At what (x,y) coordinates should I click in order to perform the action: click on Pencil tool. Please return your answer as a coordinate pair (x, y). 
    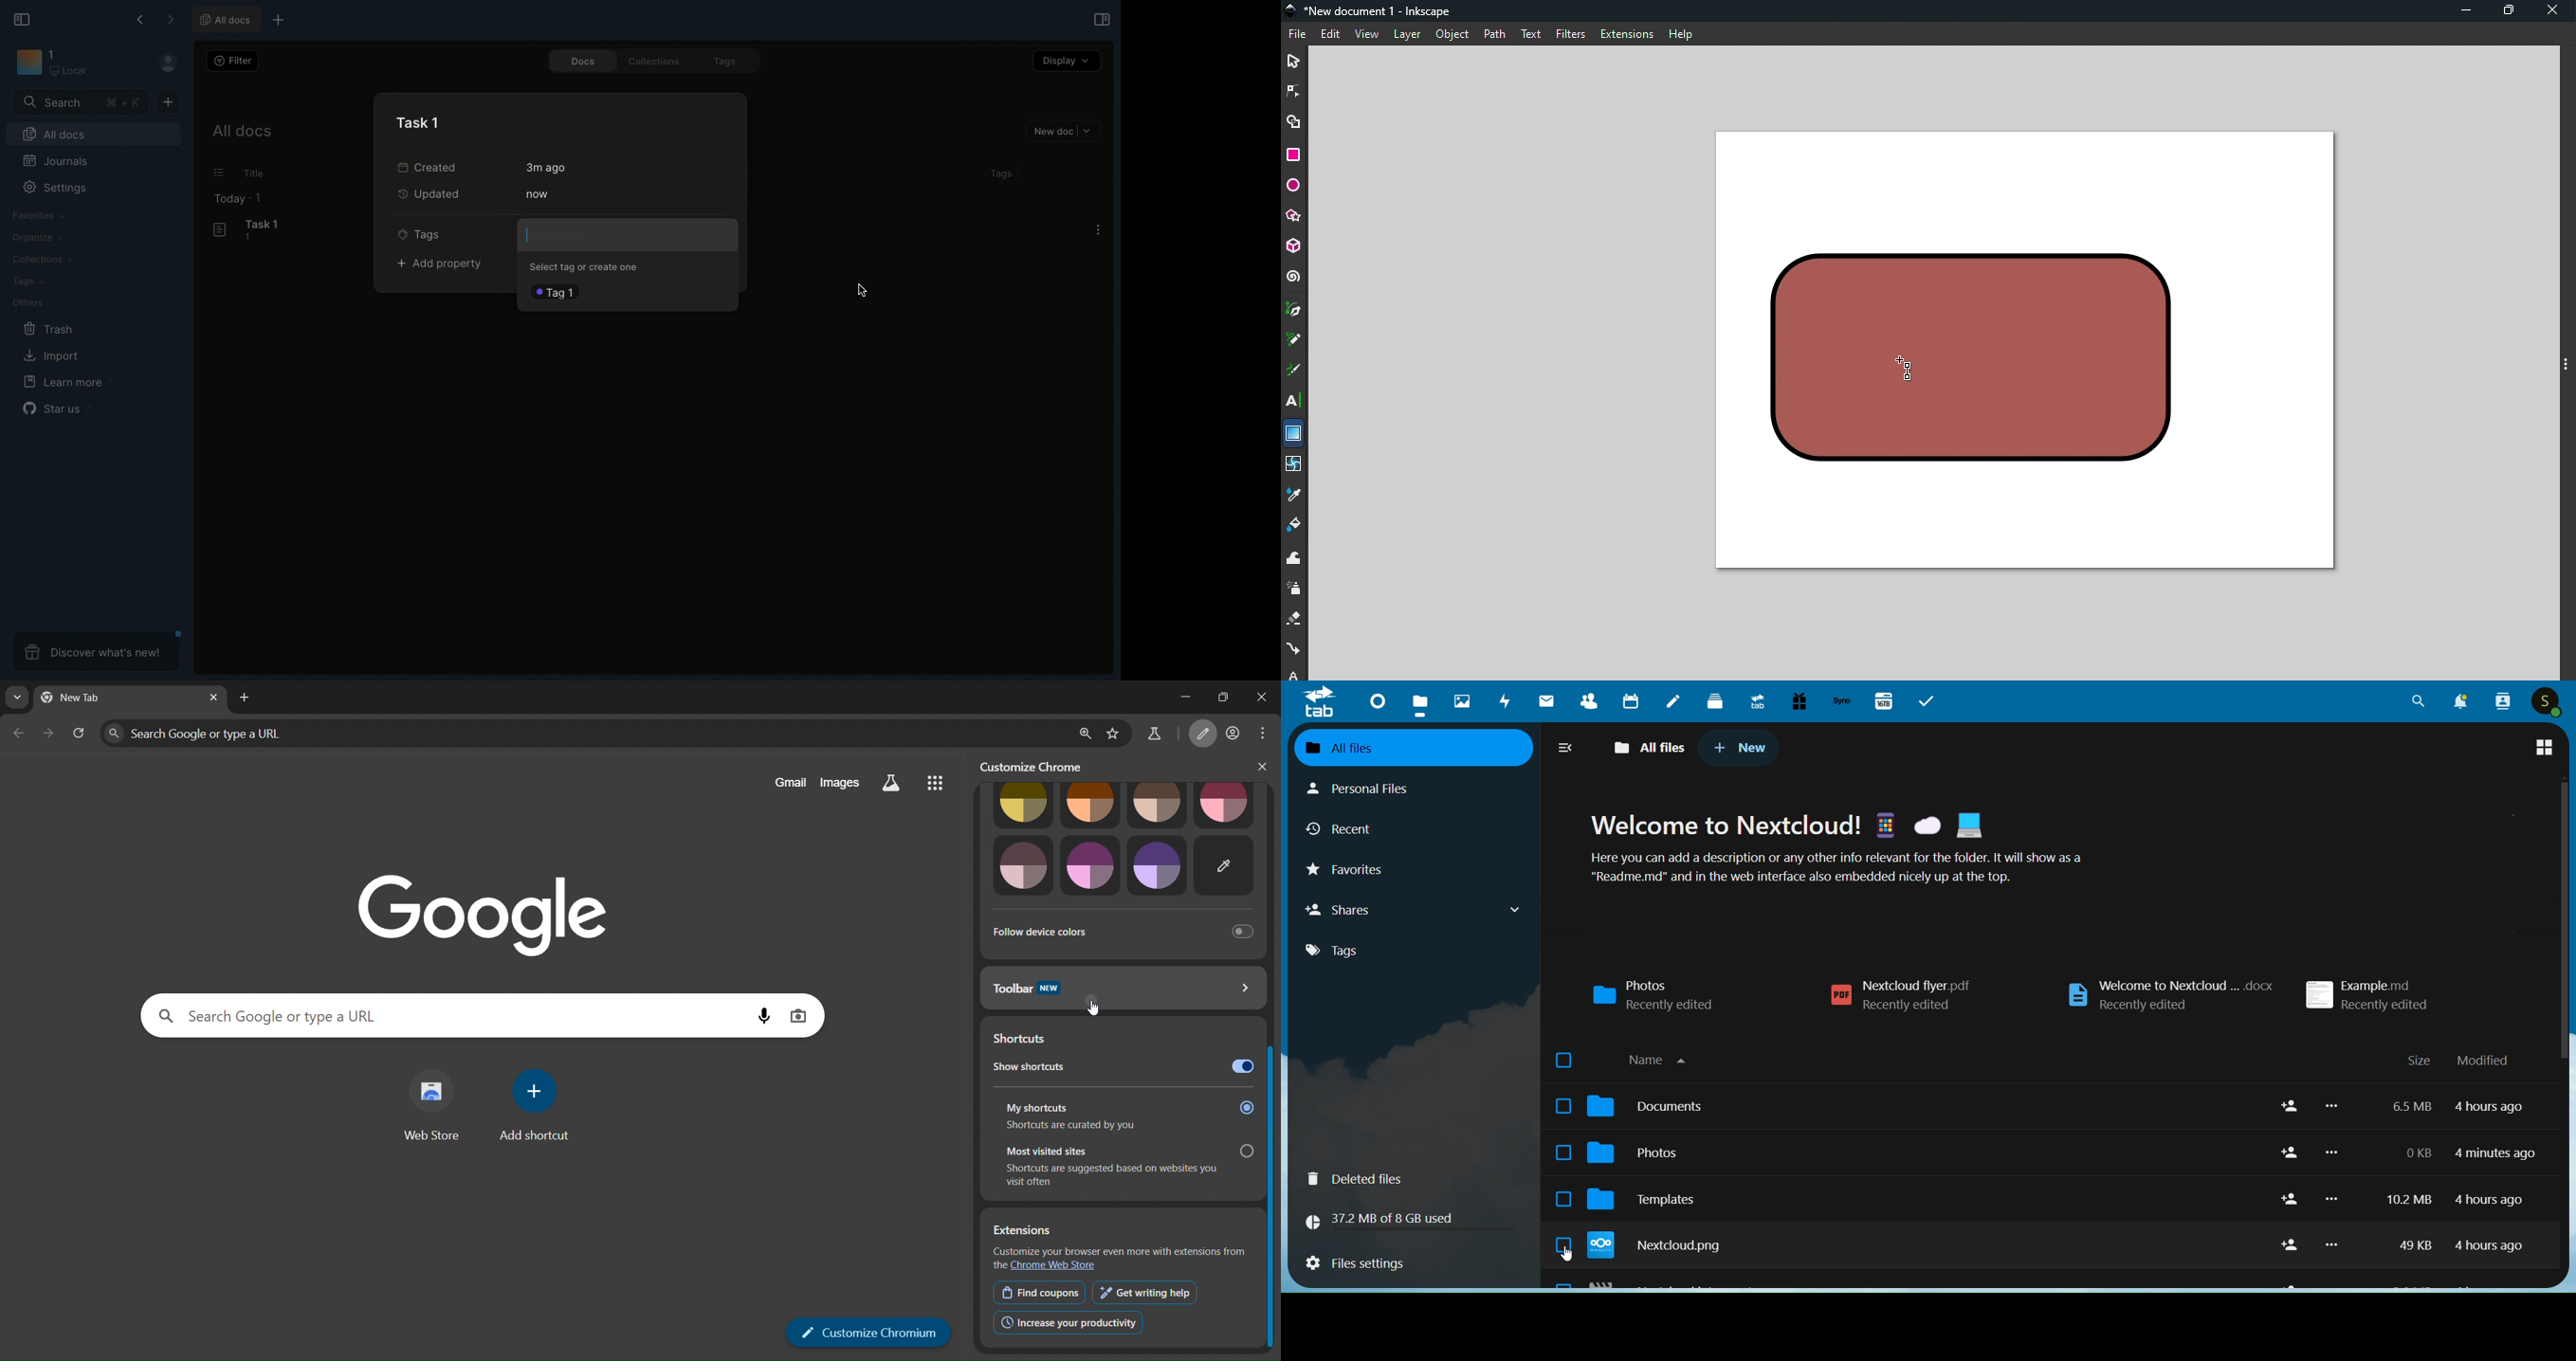
    Looking at the image, I should click on (1294, 341).